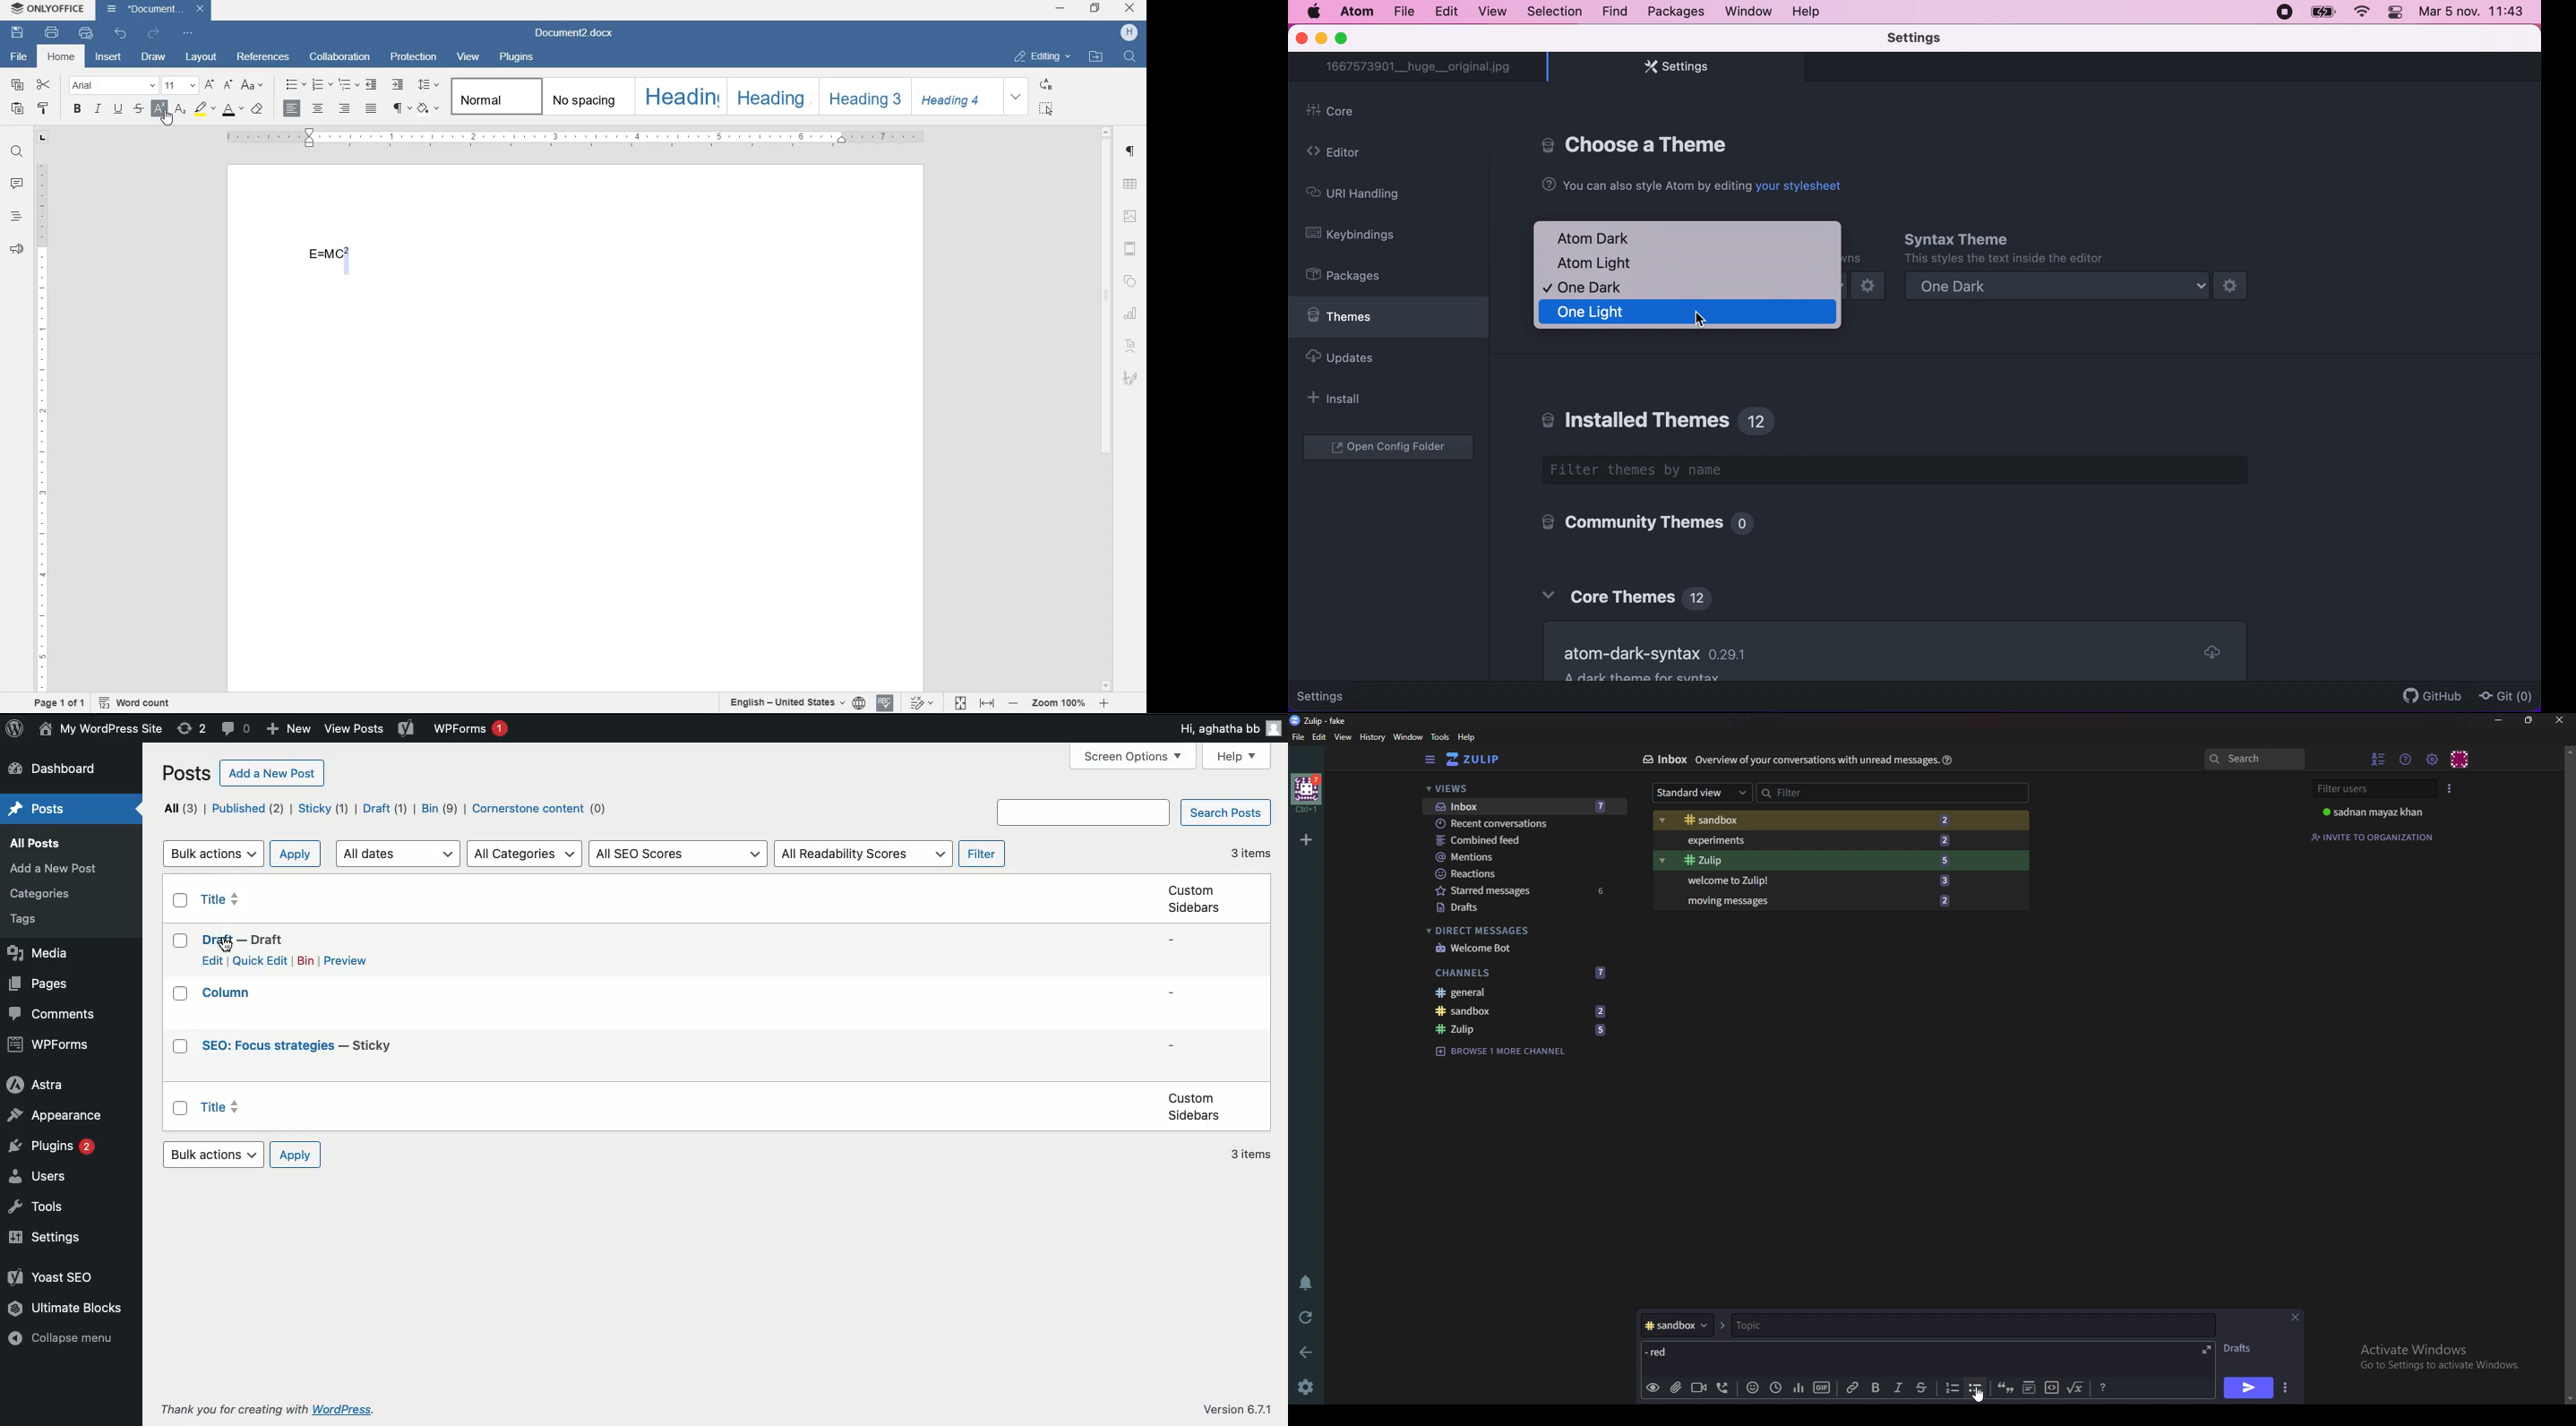 This screenshot has width=2576, height=1428. What do you see at coordinates (85, 33) in the screenshot?
I see `quick print` at bounding box center [85, 33].